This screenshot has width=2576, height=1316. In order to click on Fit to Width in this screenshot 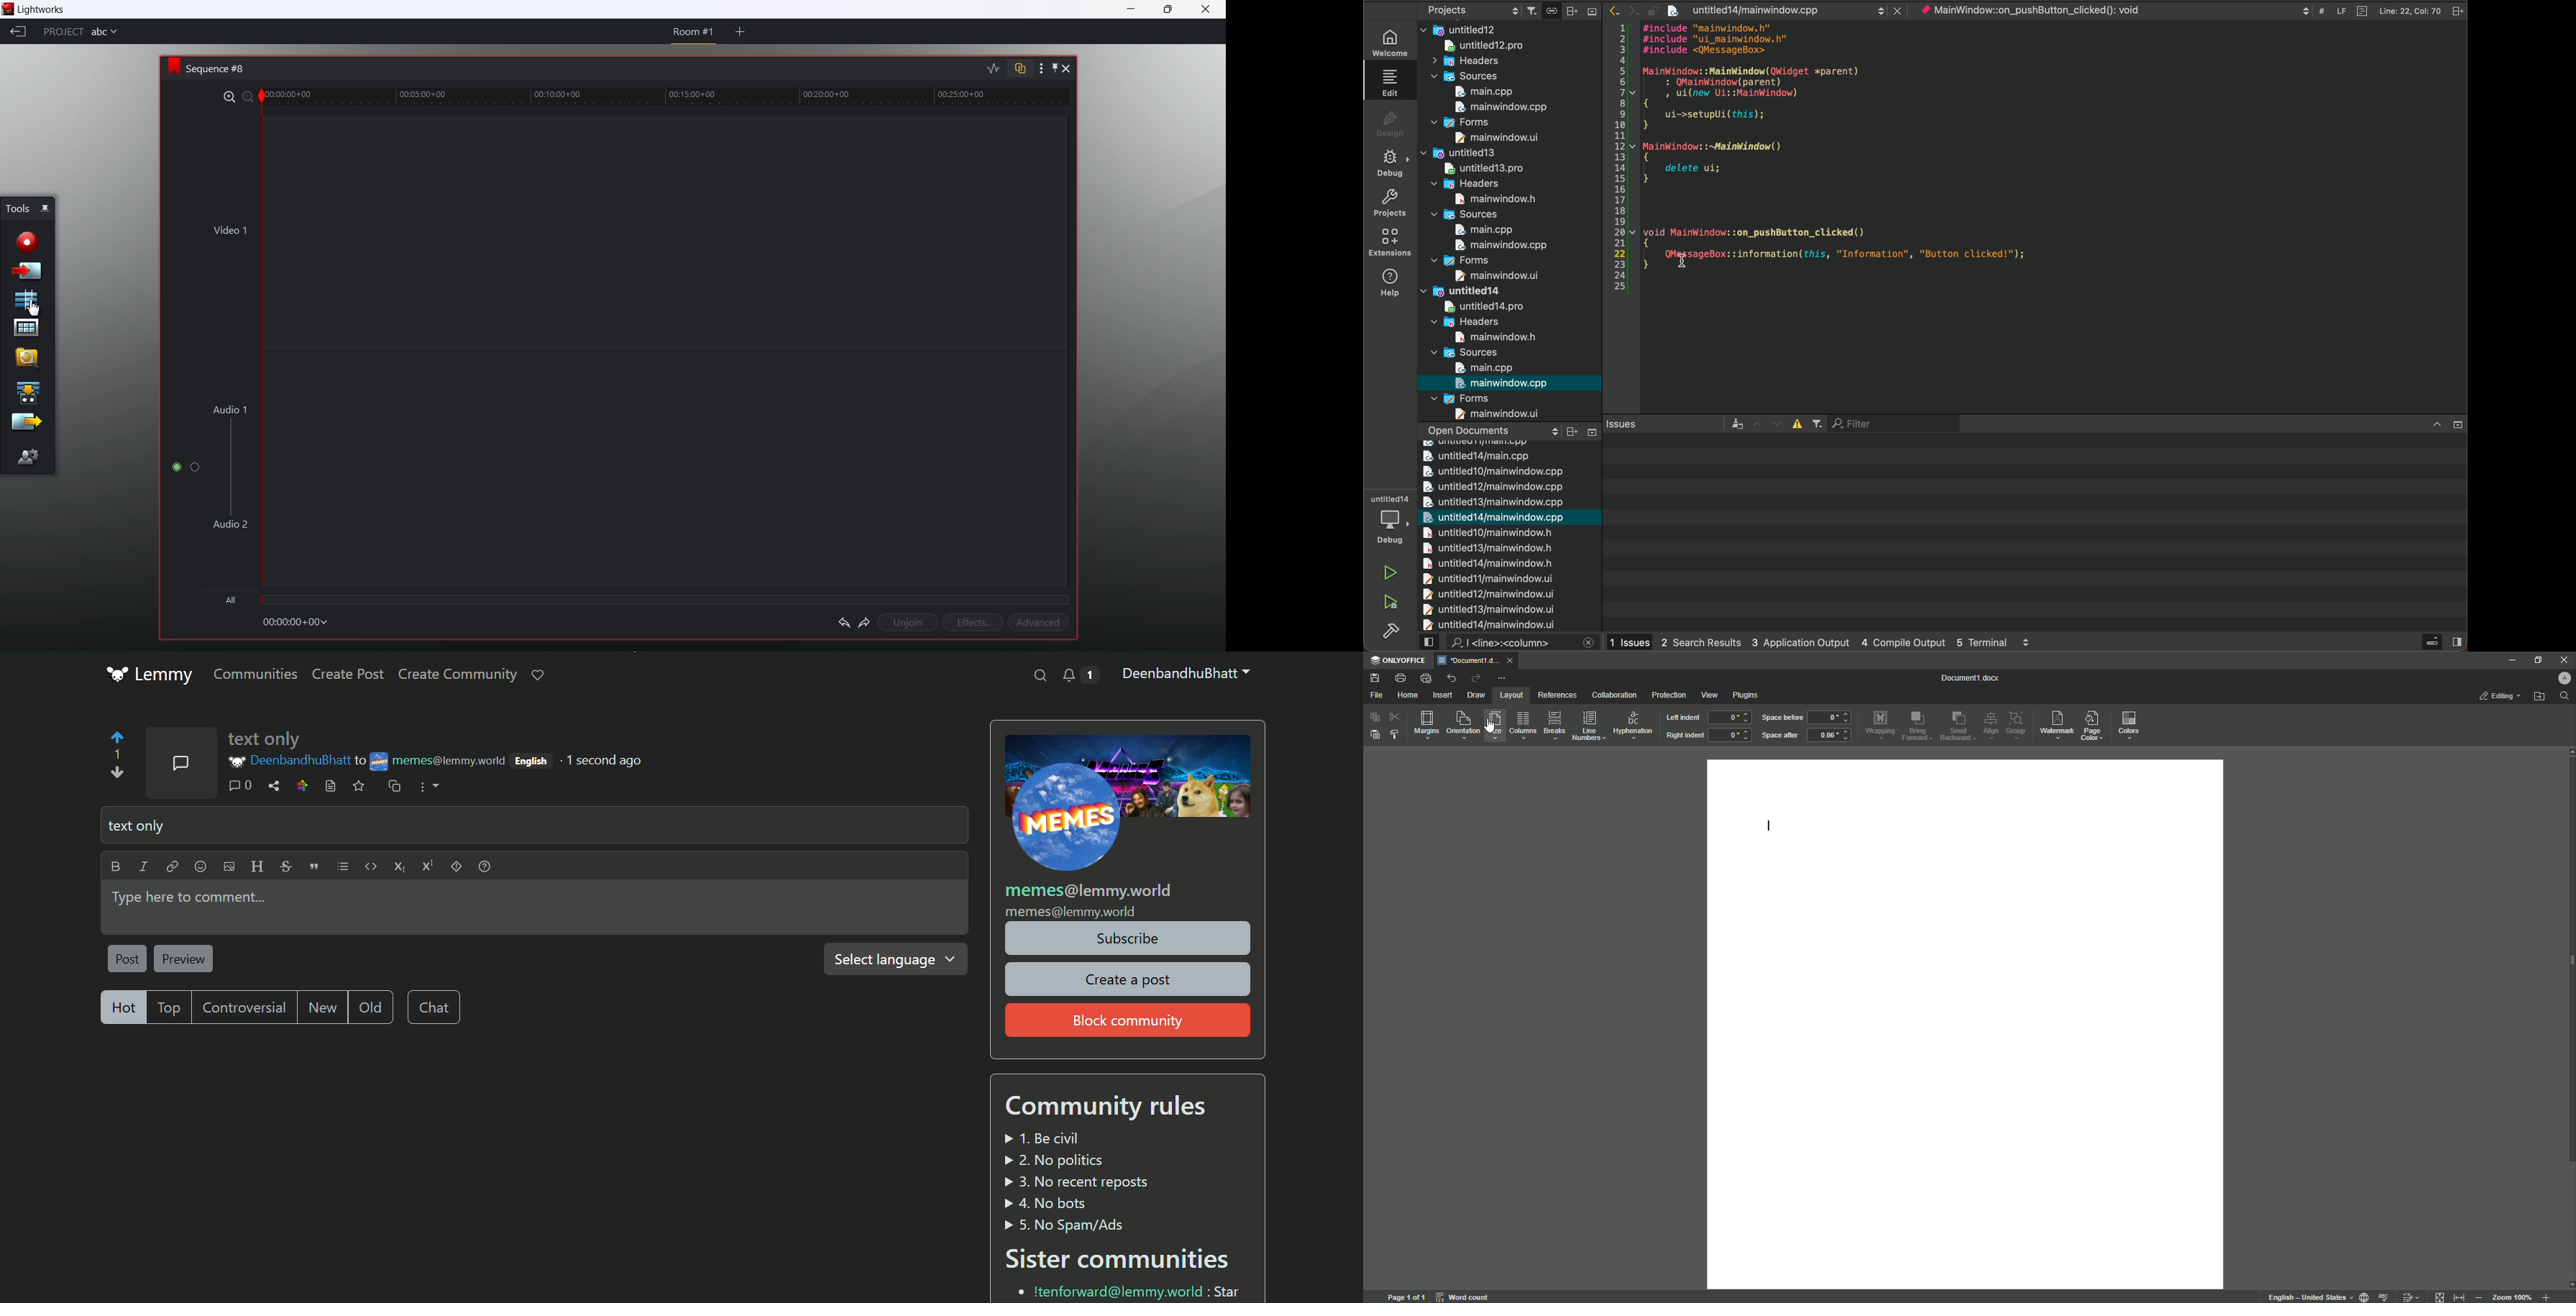, I will do `click(2441, 1296)`.